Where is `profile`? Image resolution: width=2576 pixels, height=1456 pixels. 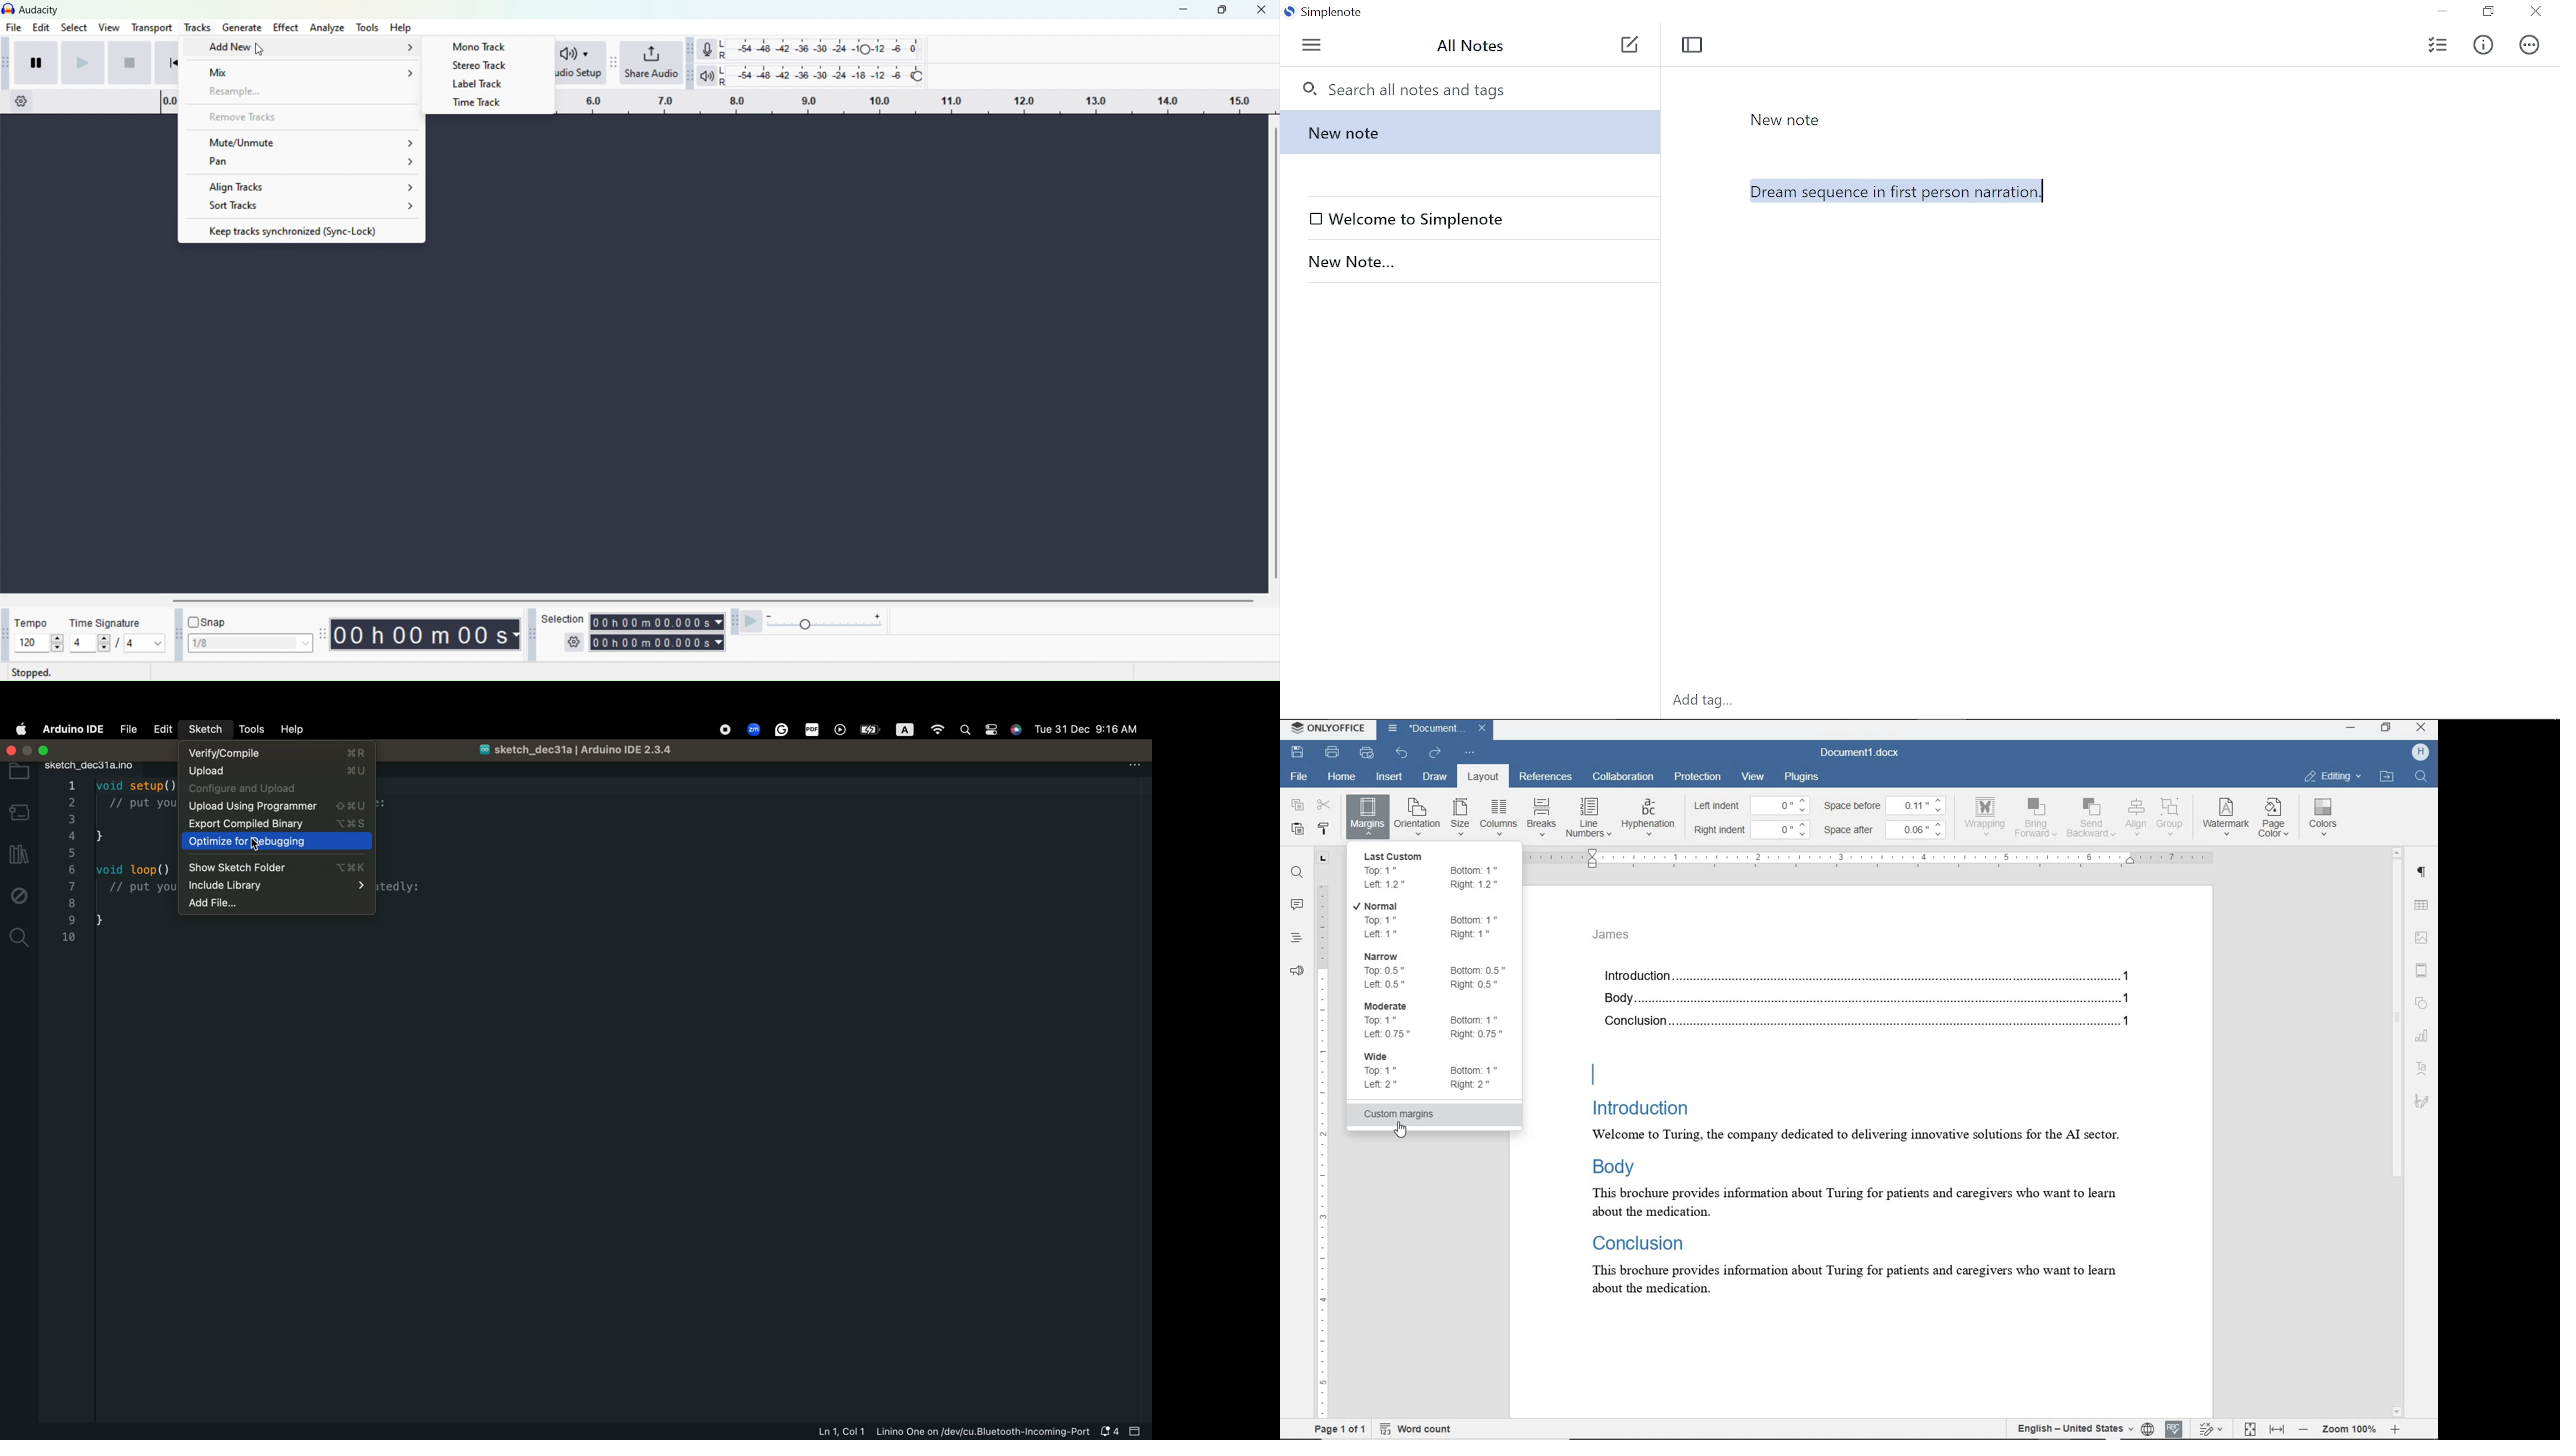
profile is located at coordinates (2412, 752).